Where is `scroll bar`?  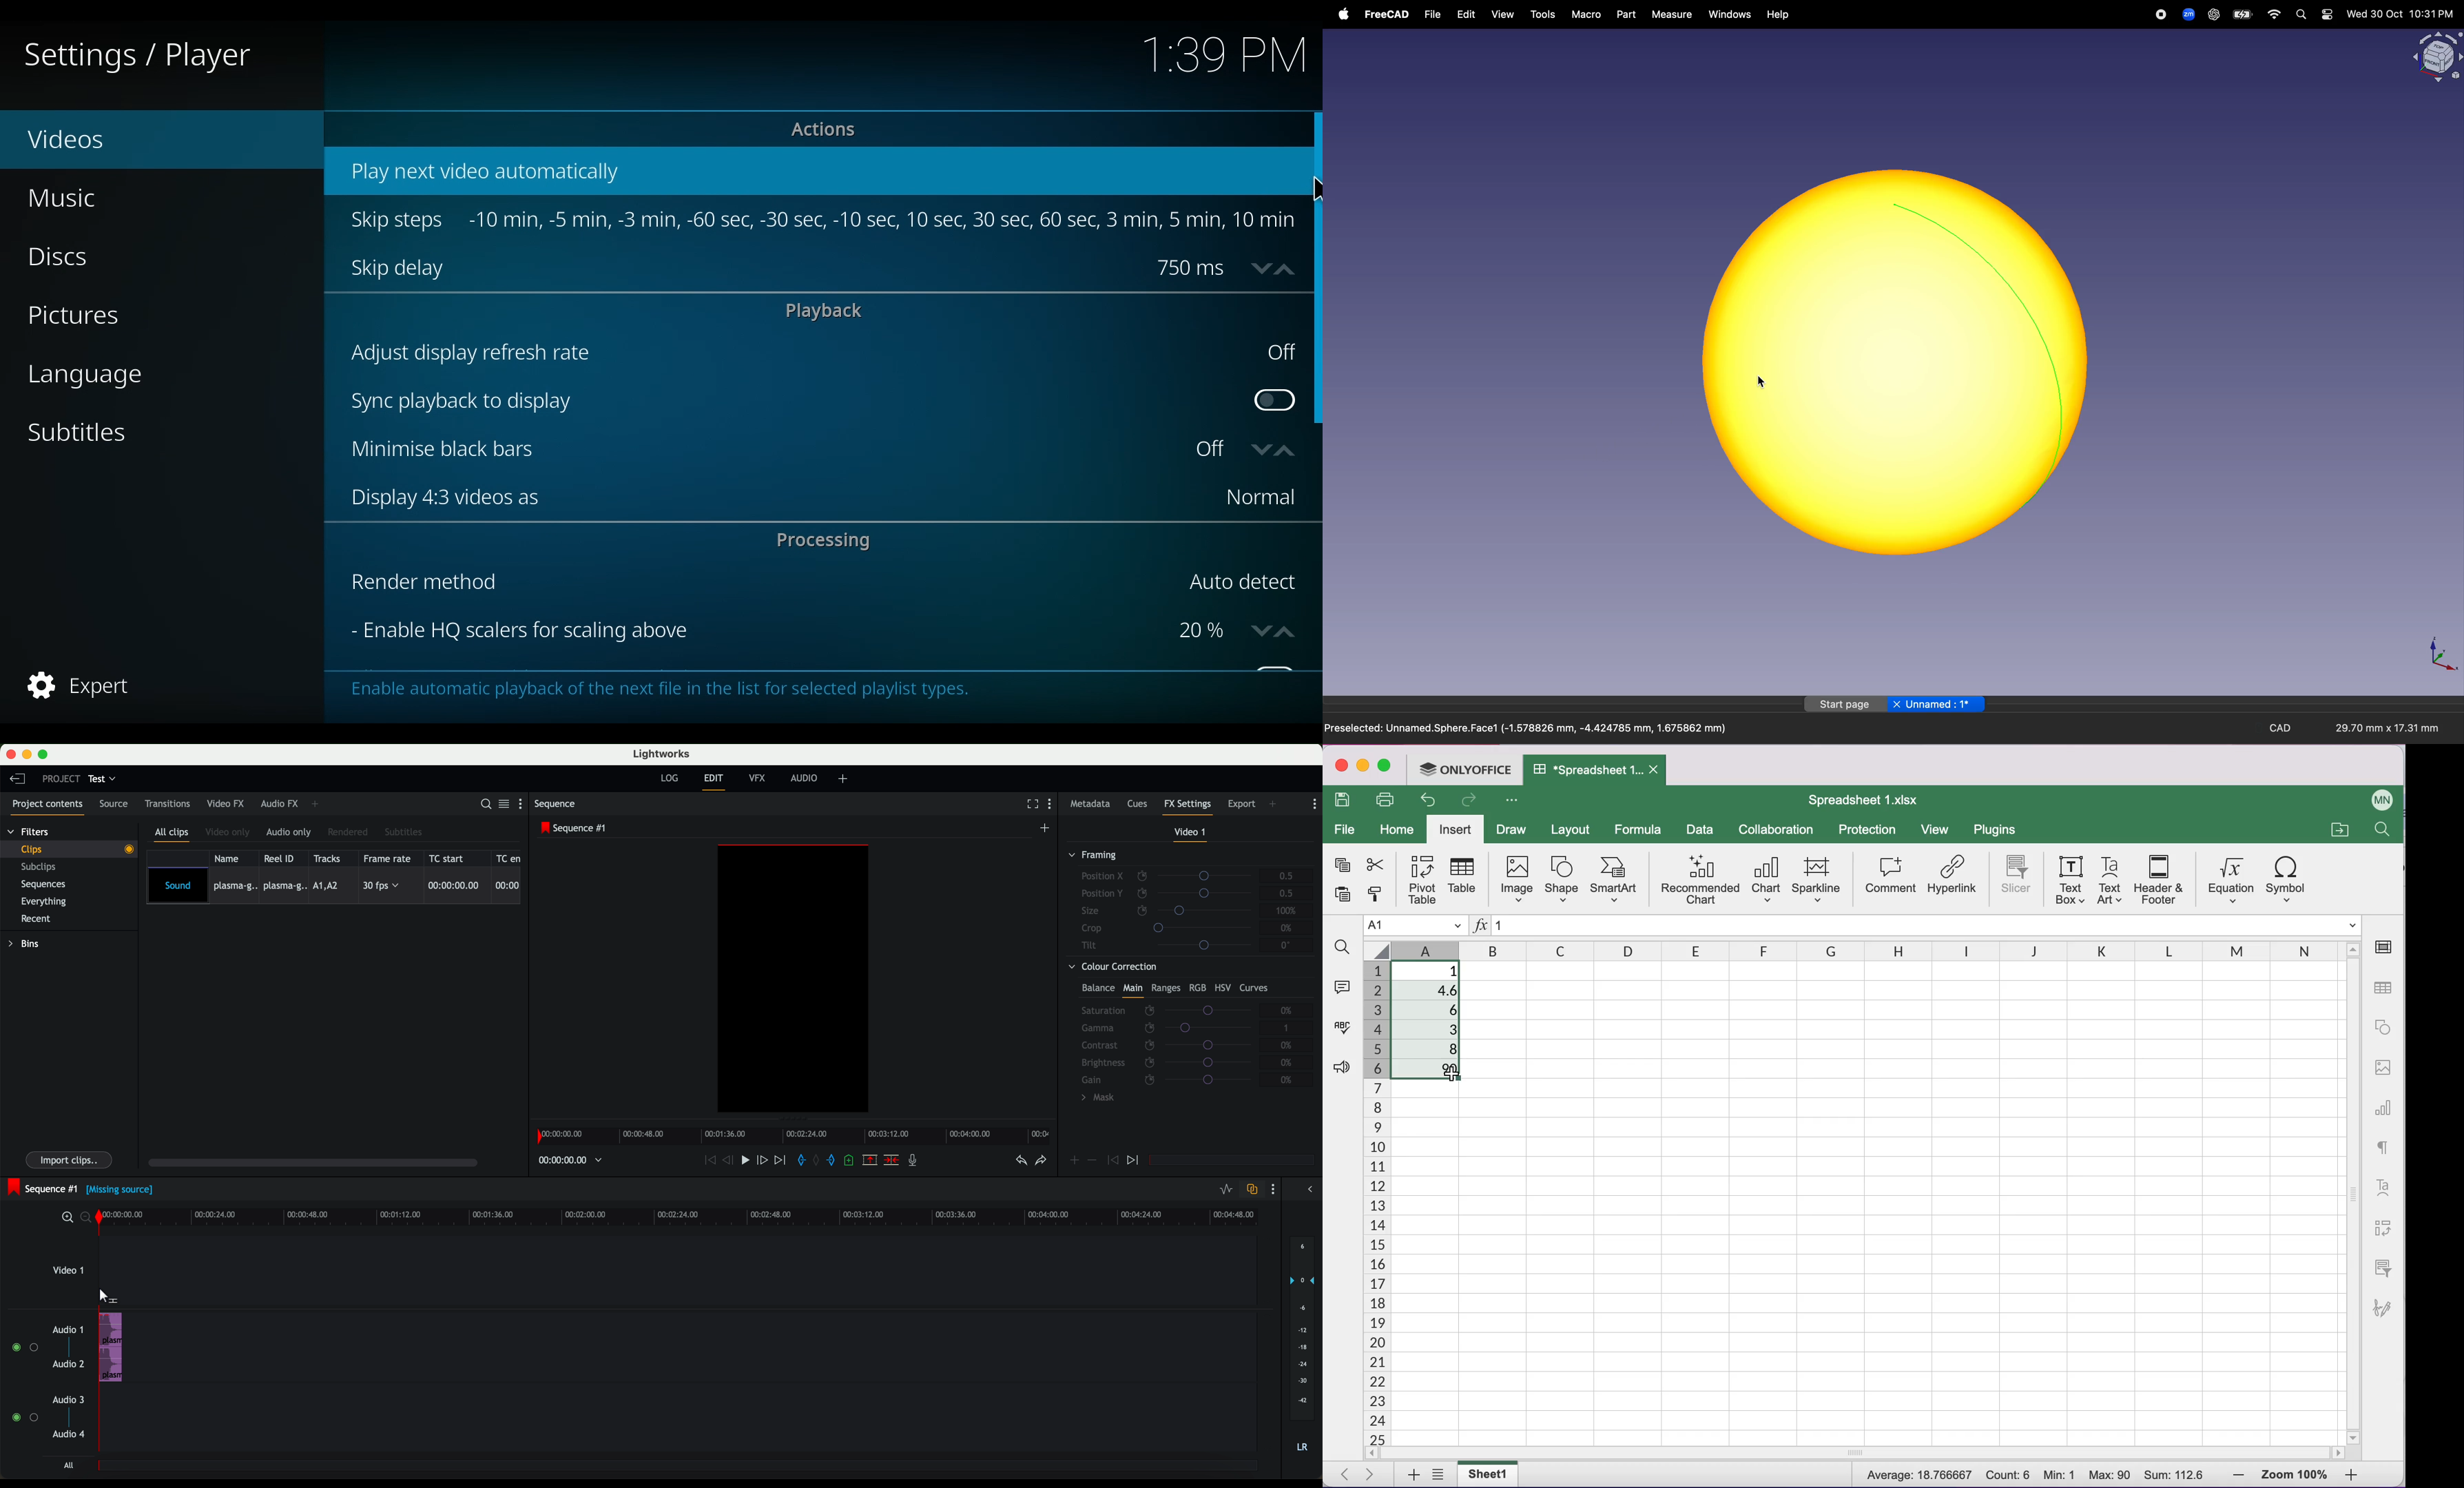 scroll bar is located at coordinates (318, 1164).